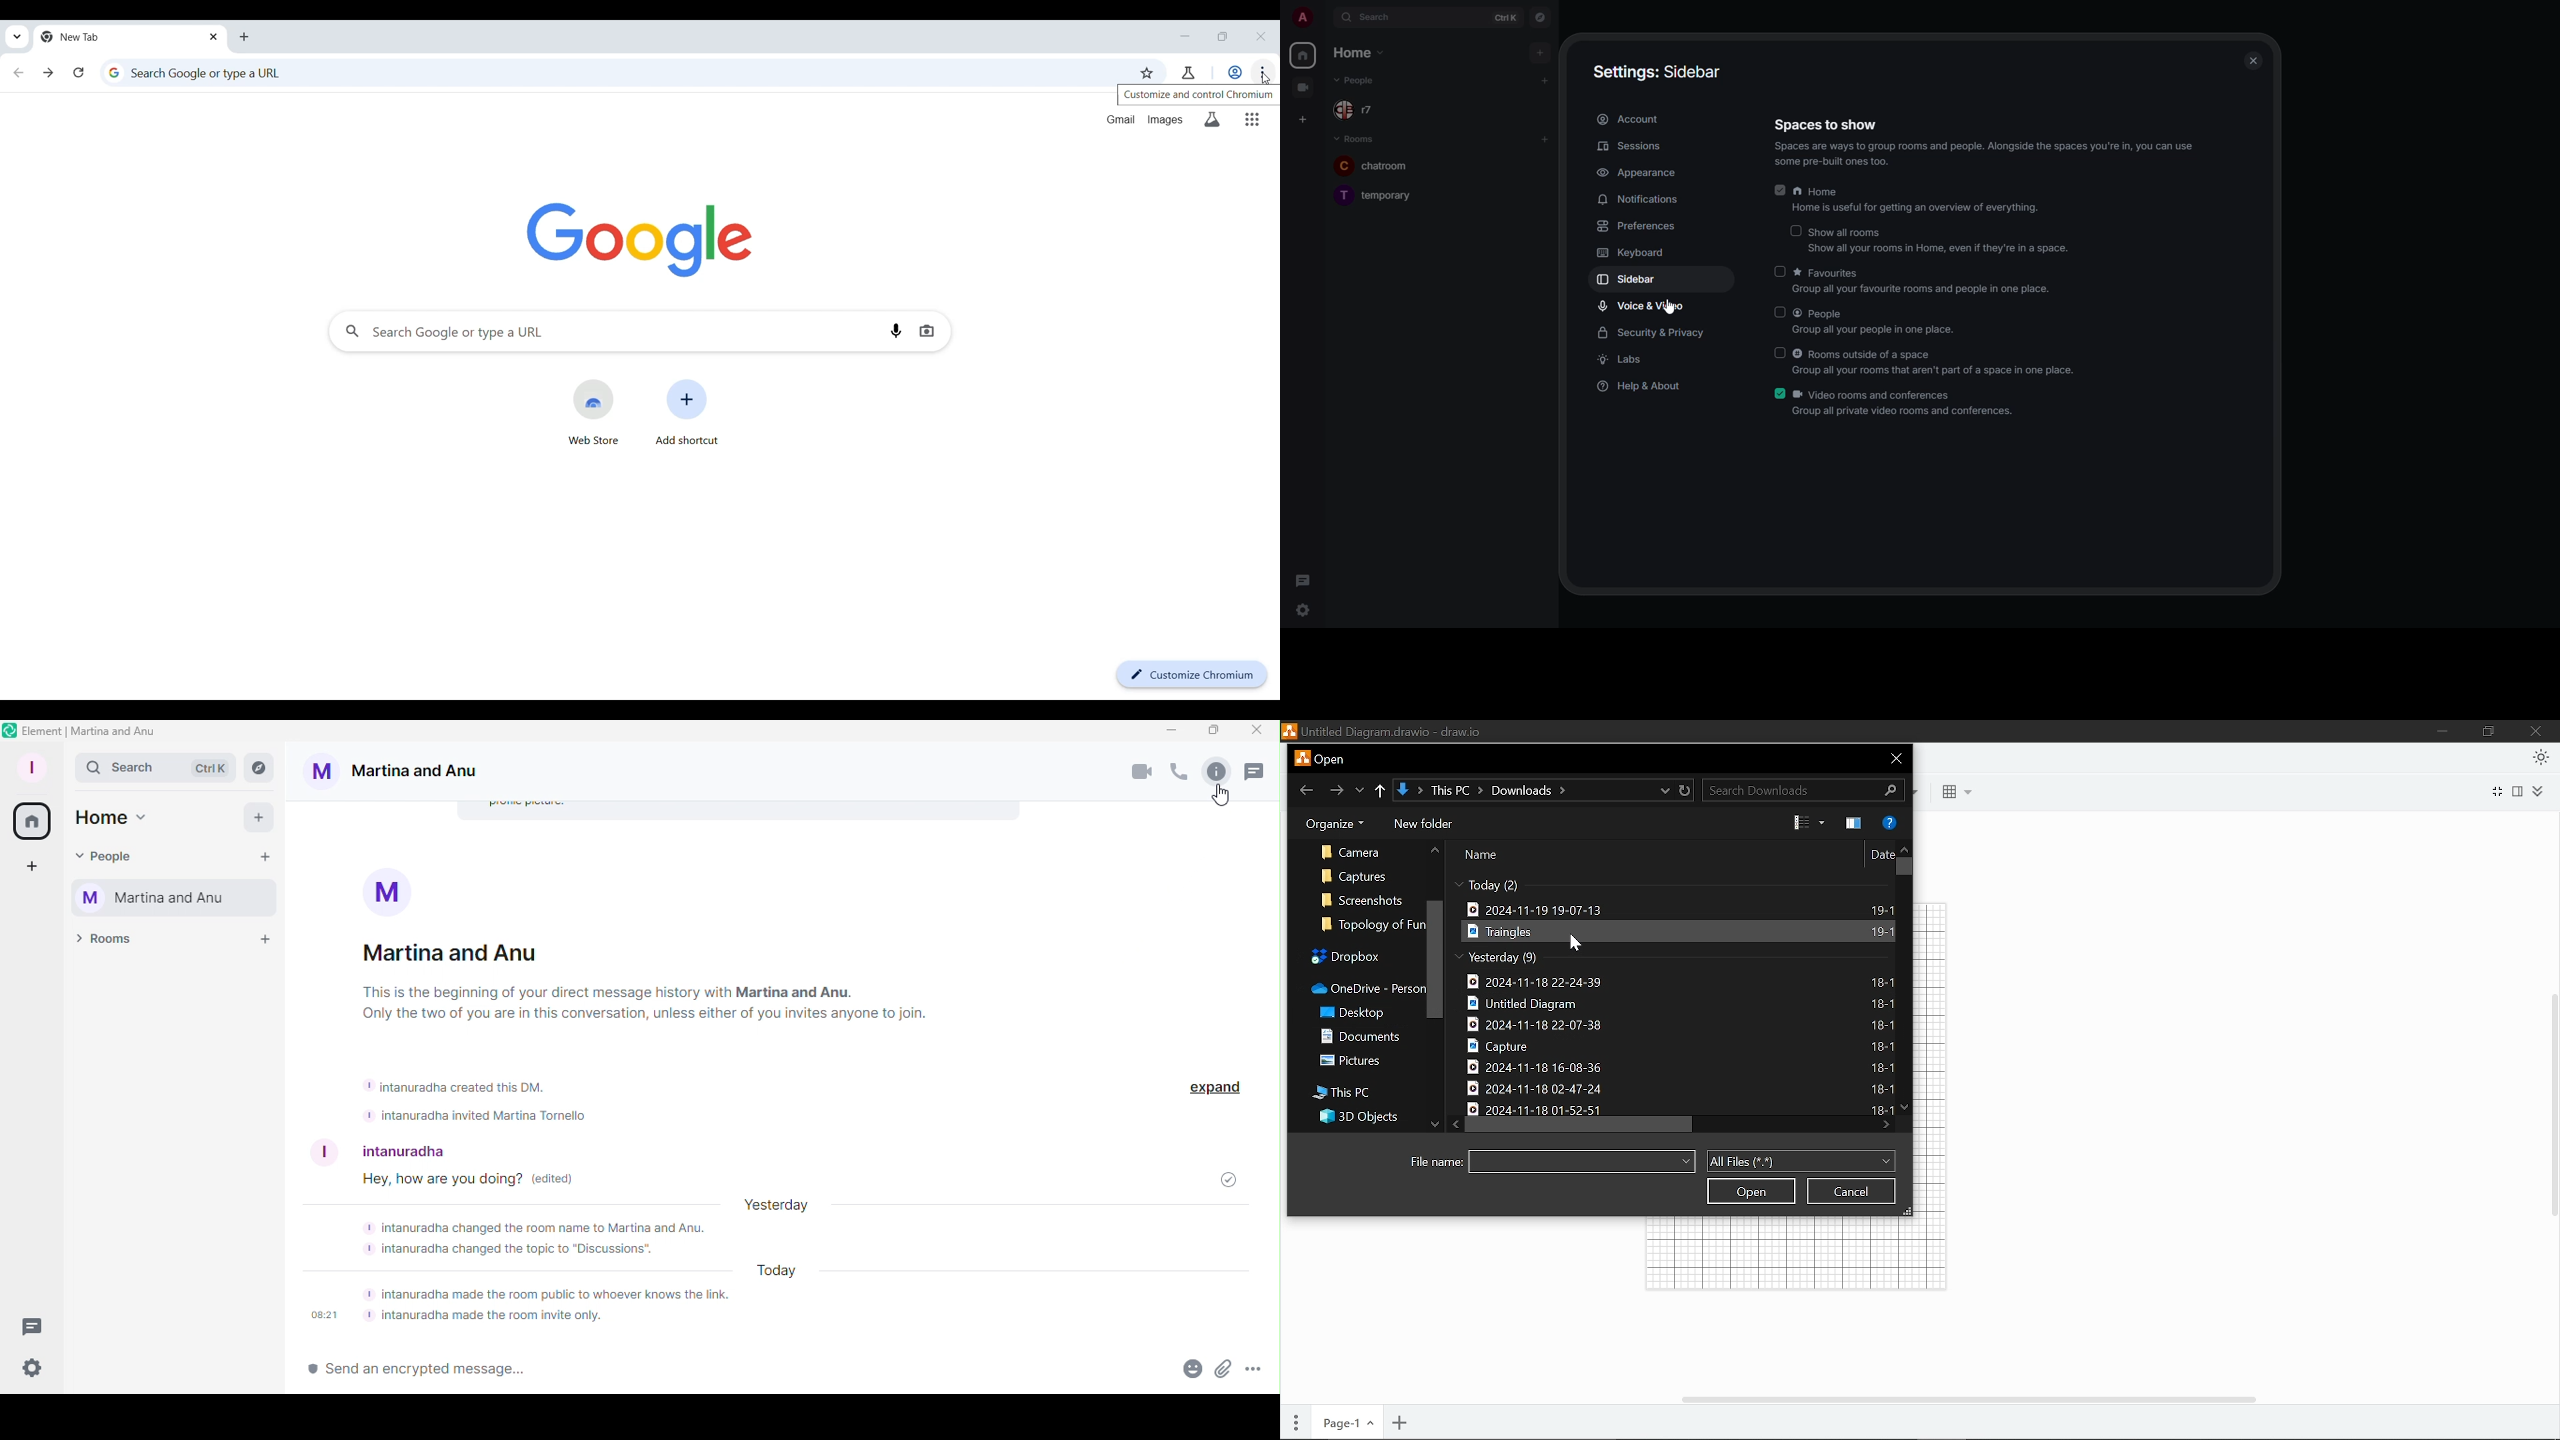 The image size is (2576, 1456). I want to click on Up to "This pc", so click(1381, 790).